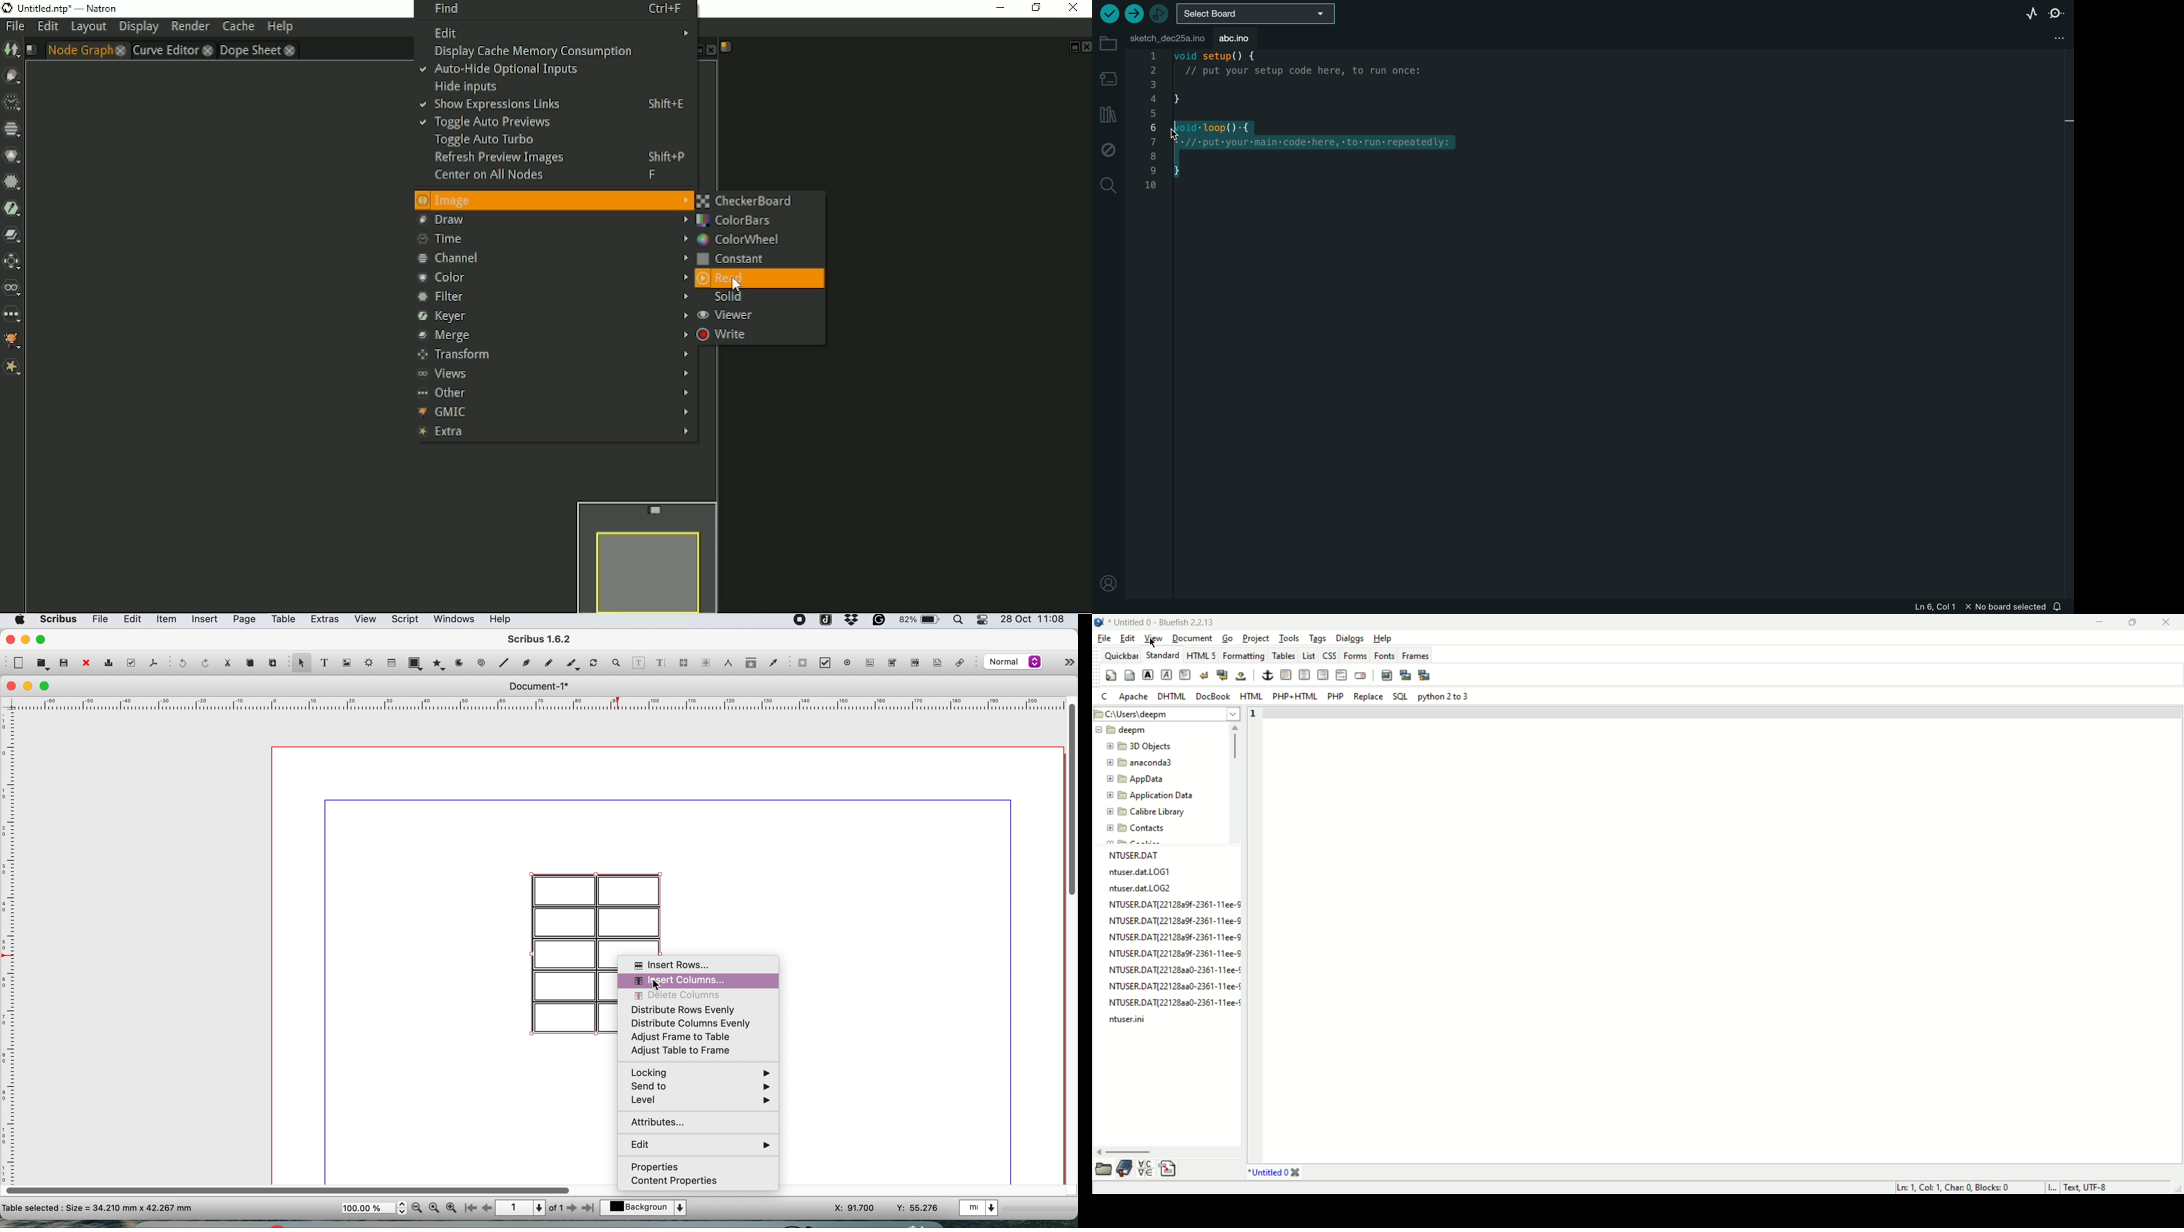 Image resolution: width=2184 pixels, height=1232 pixels. What do you see at coordinates (590, 1207) in the screenshot?
I see `go to last page` at bounding box center [590, 1207].